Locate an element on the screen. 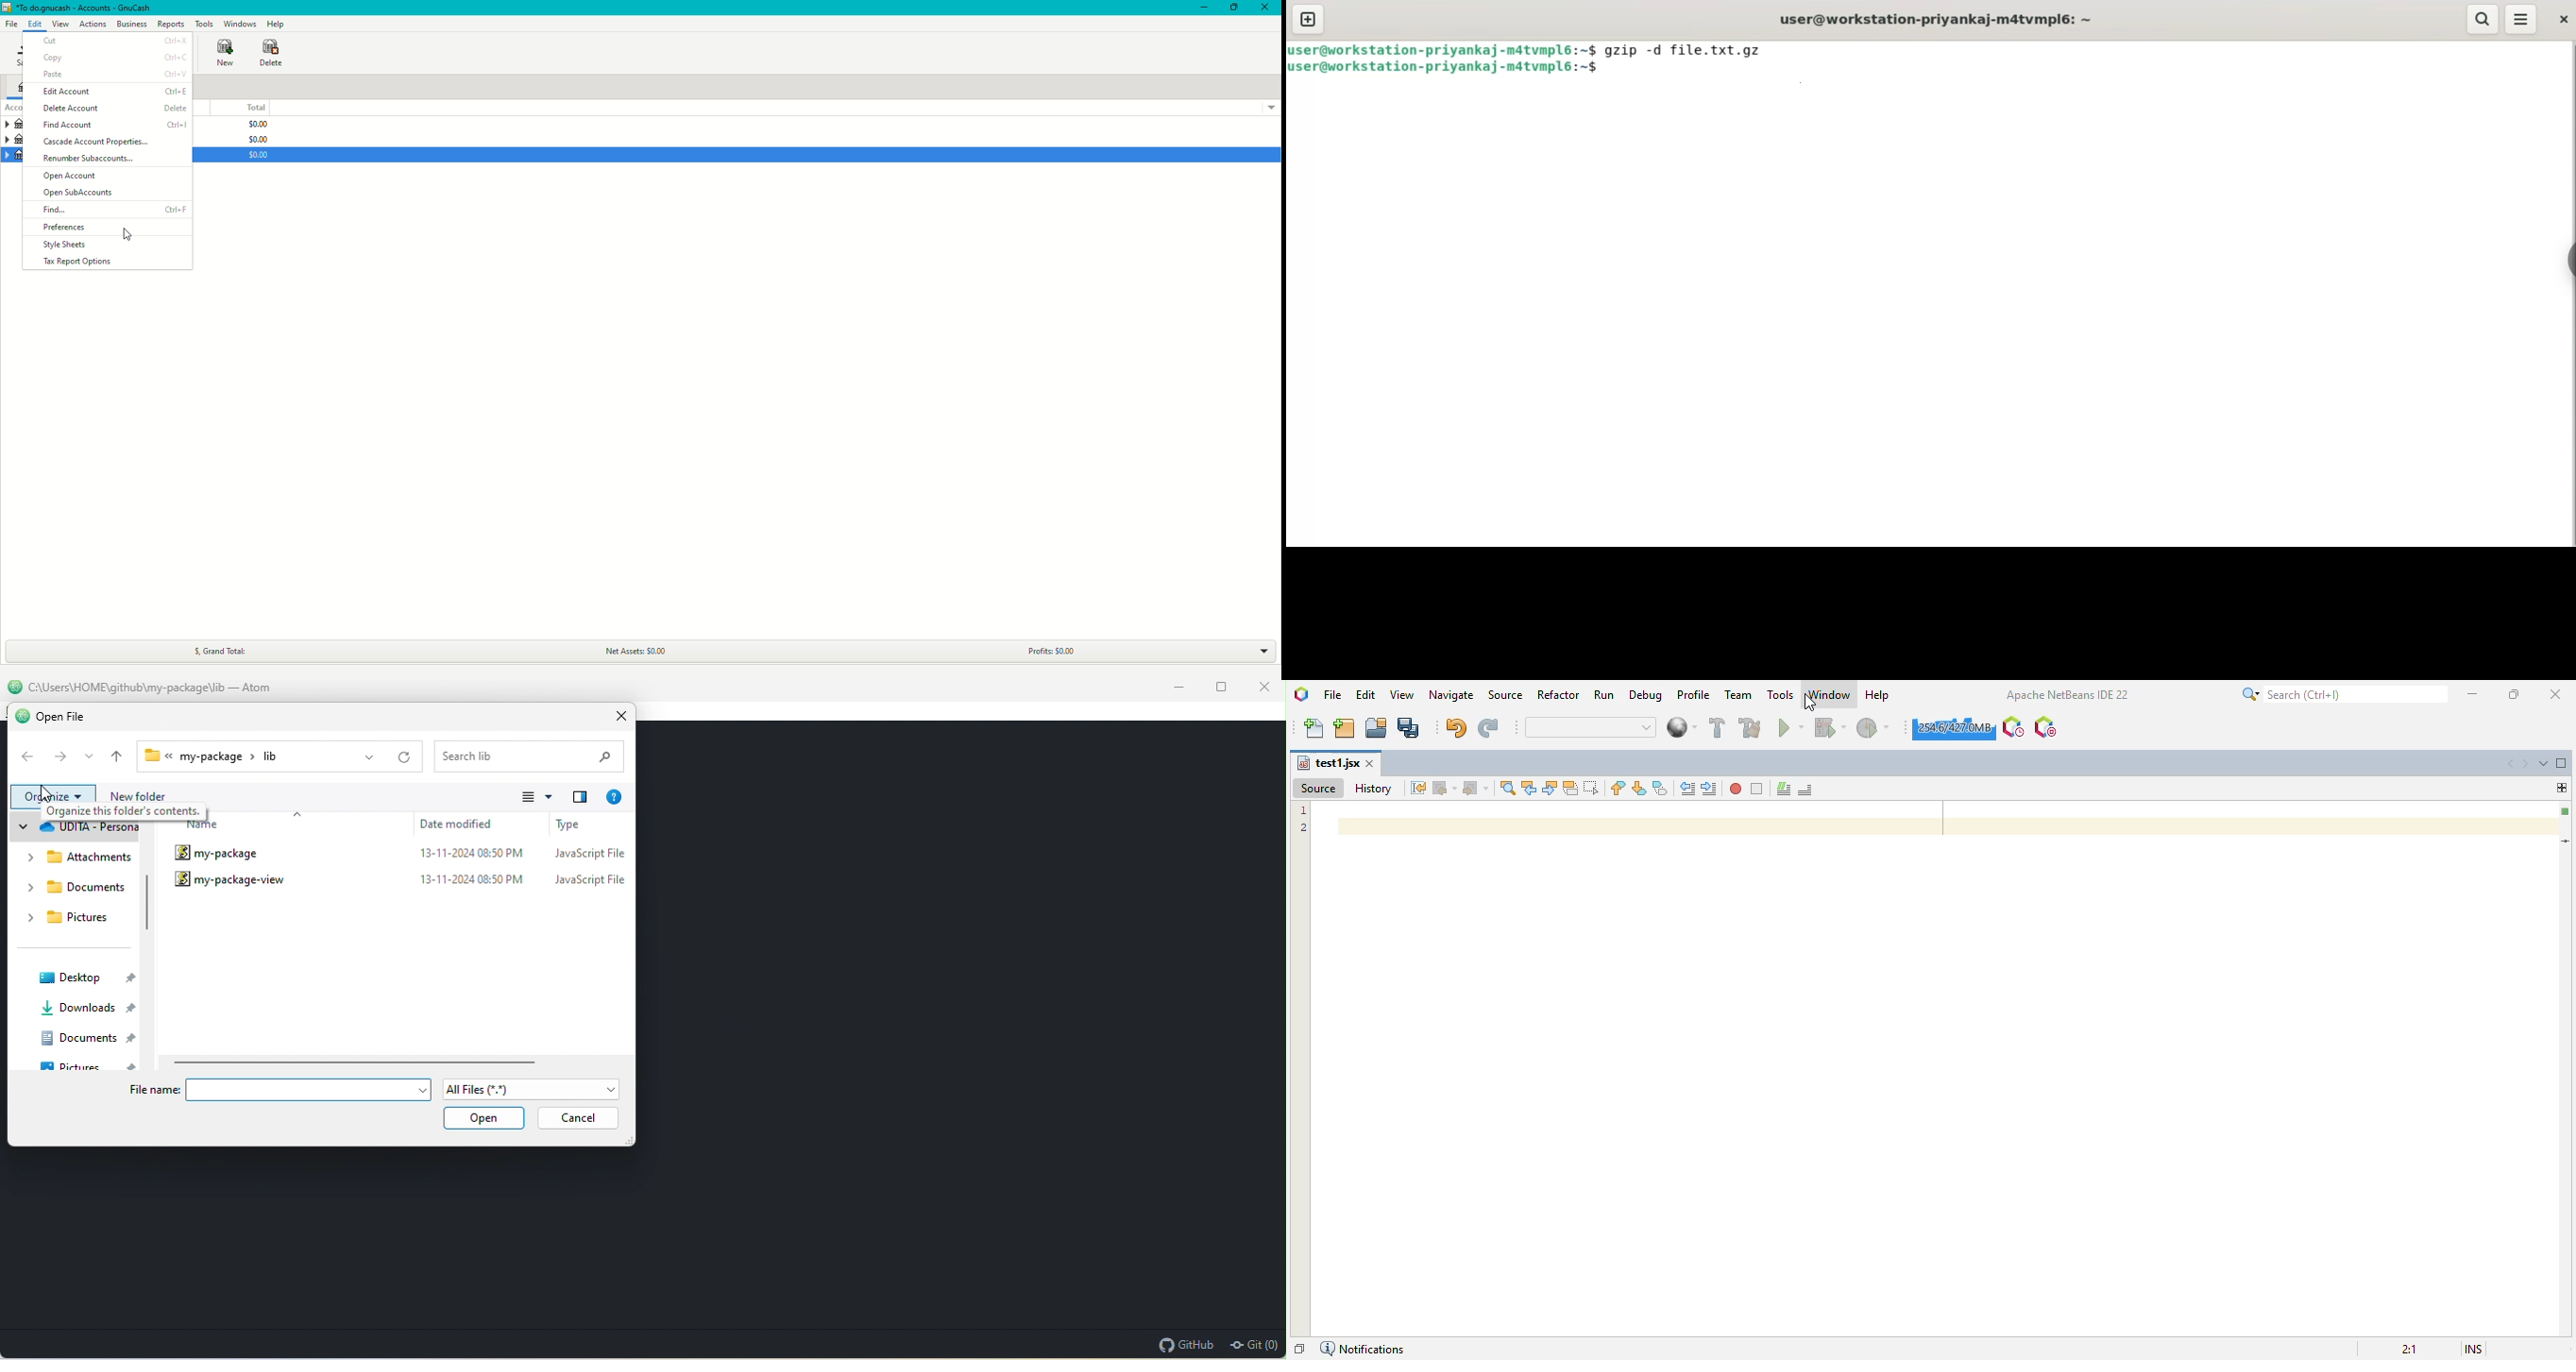 The image size is (2576, 1372). File is located at coordinates (11, 23).